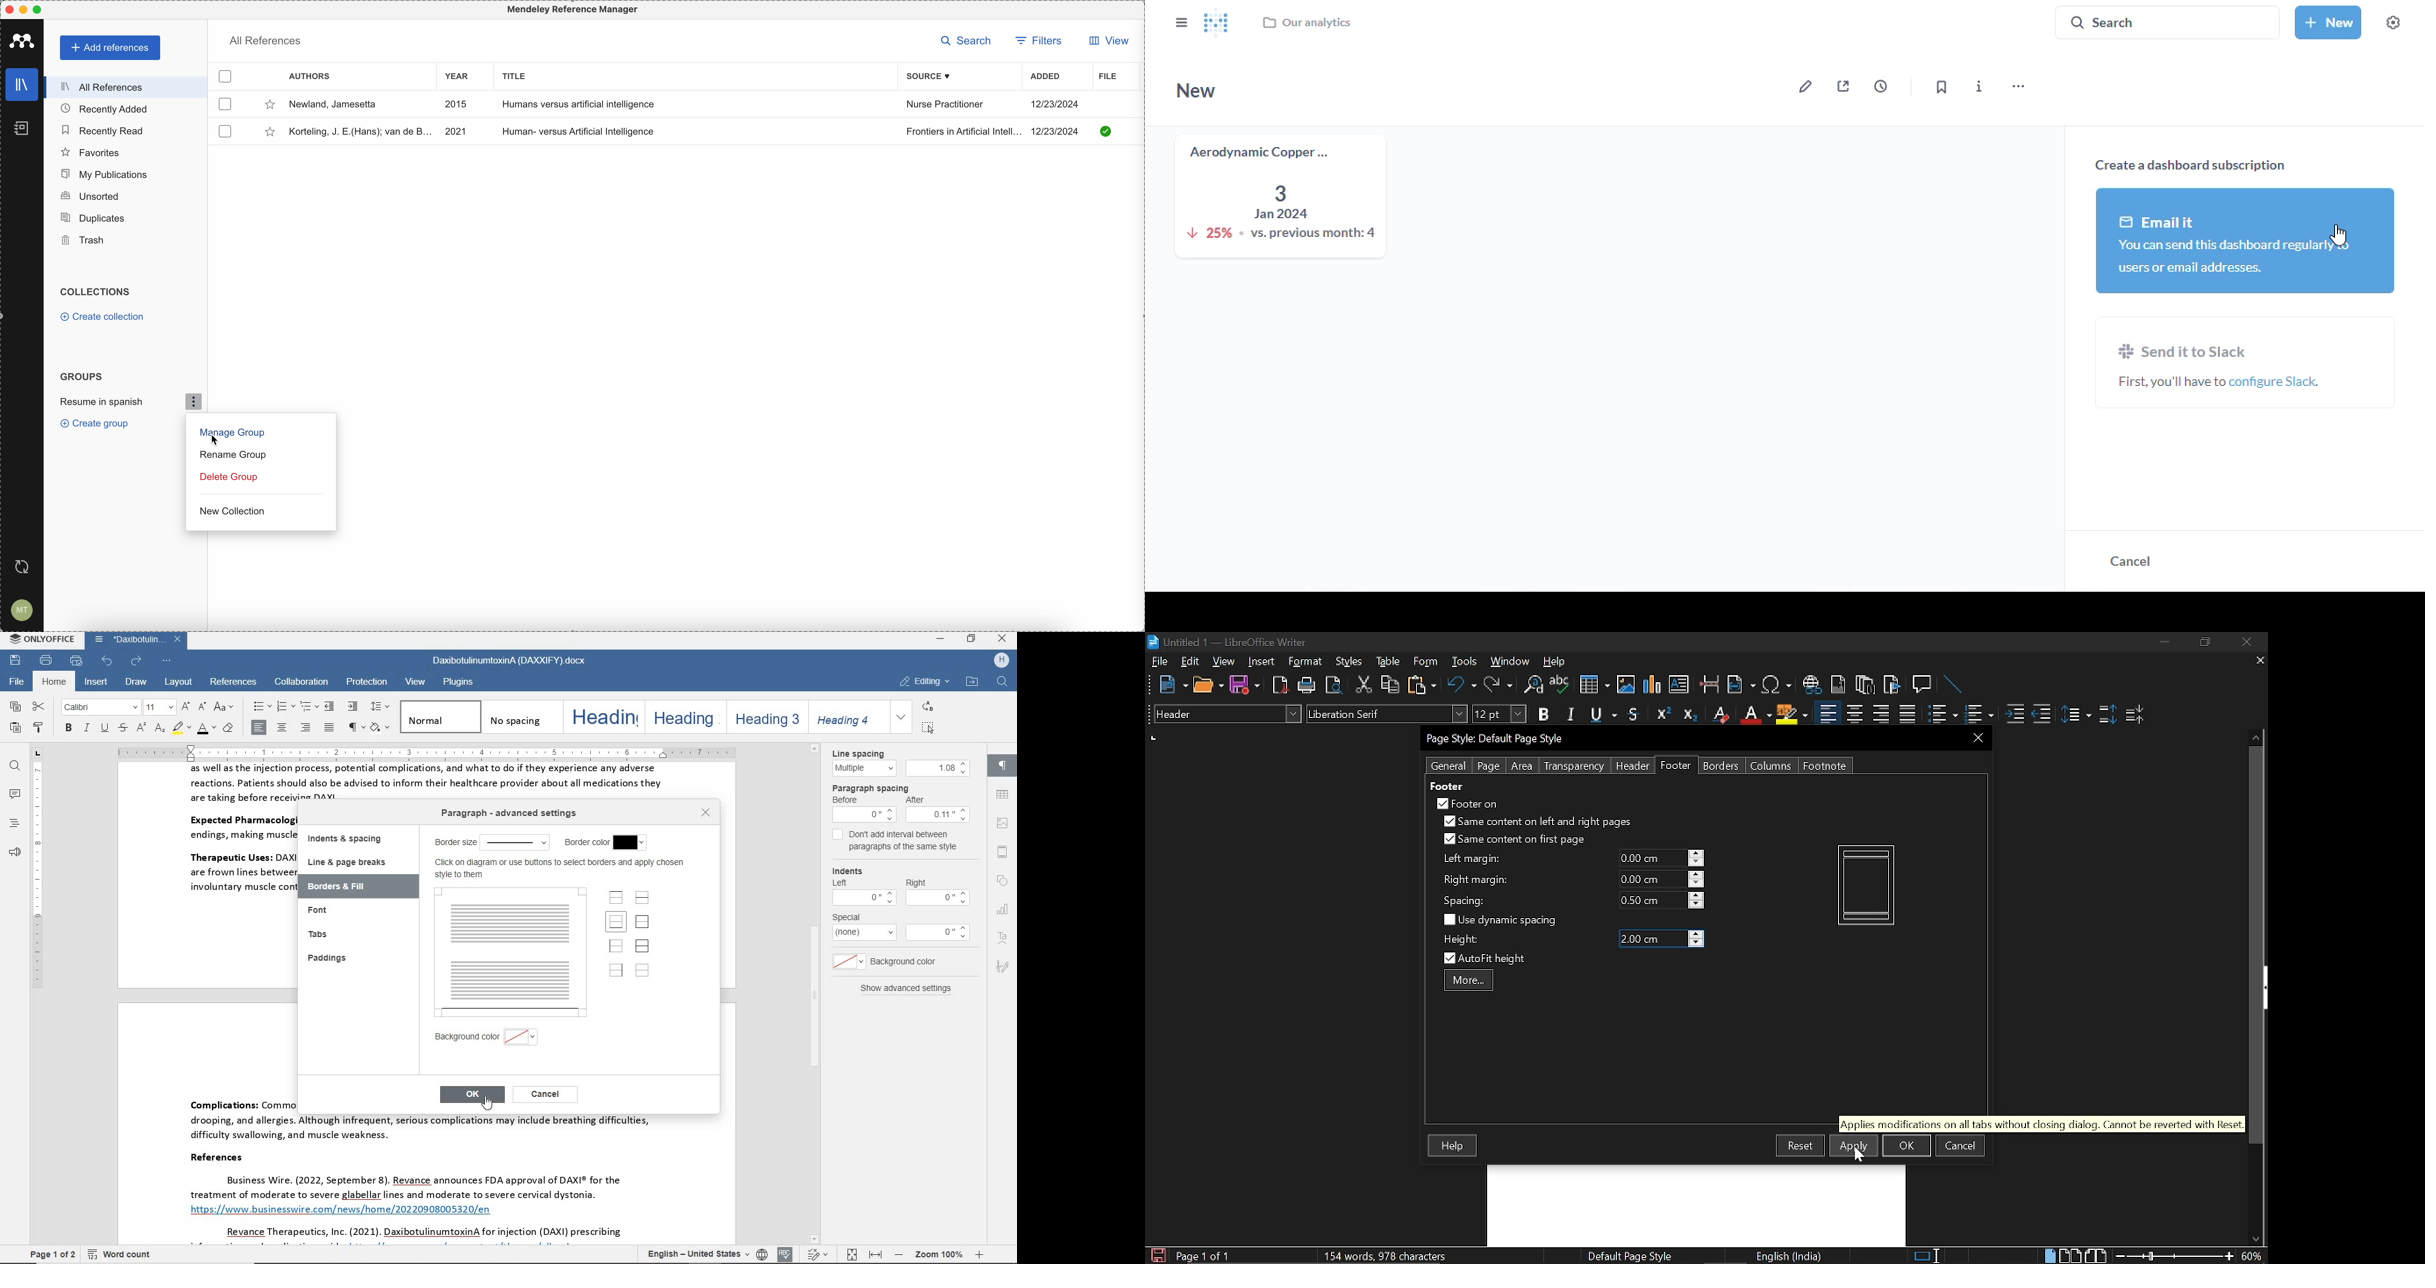 The width and height of the screenshot is (2436, 1288). I want to click on groups, so click(81, 376).